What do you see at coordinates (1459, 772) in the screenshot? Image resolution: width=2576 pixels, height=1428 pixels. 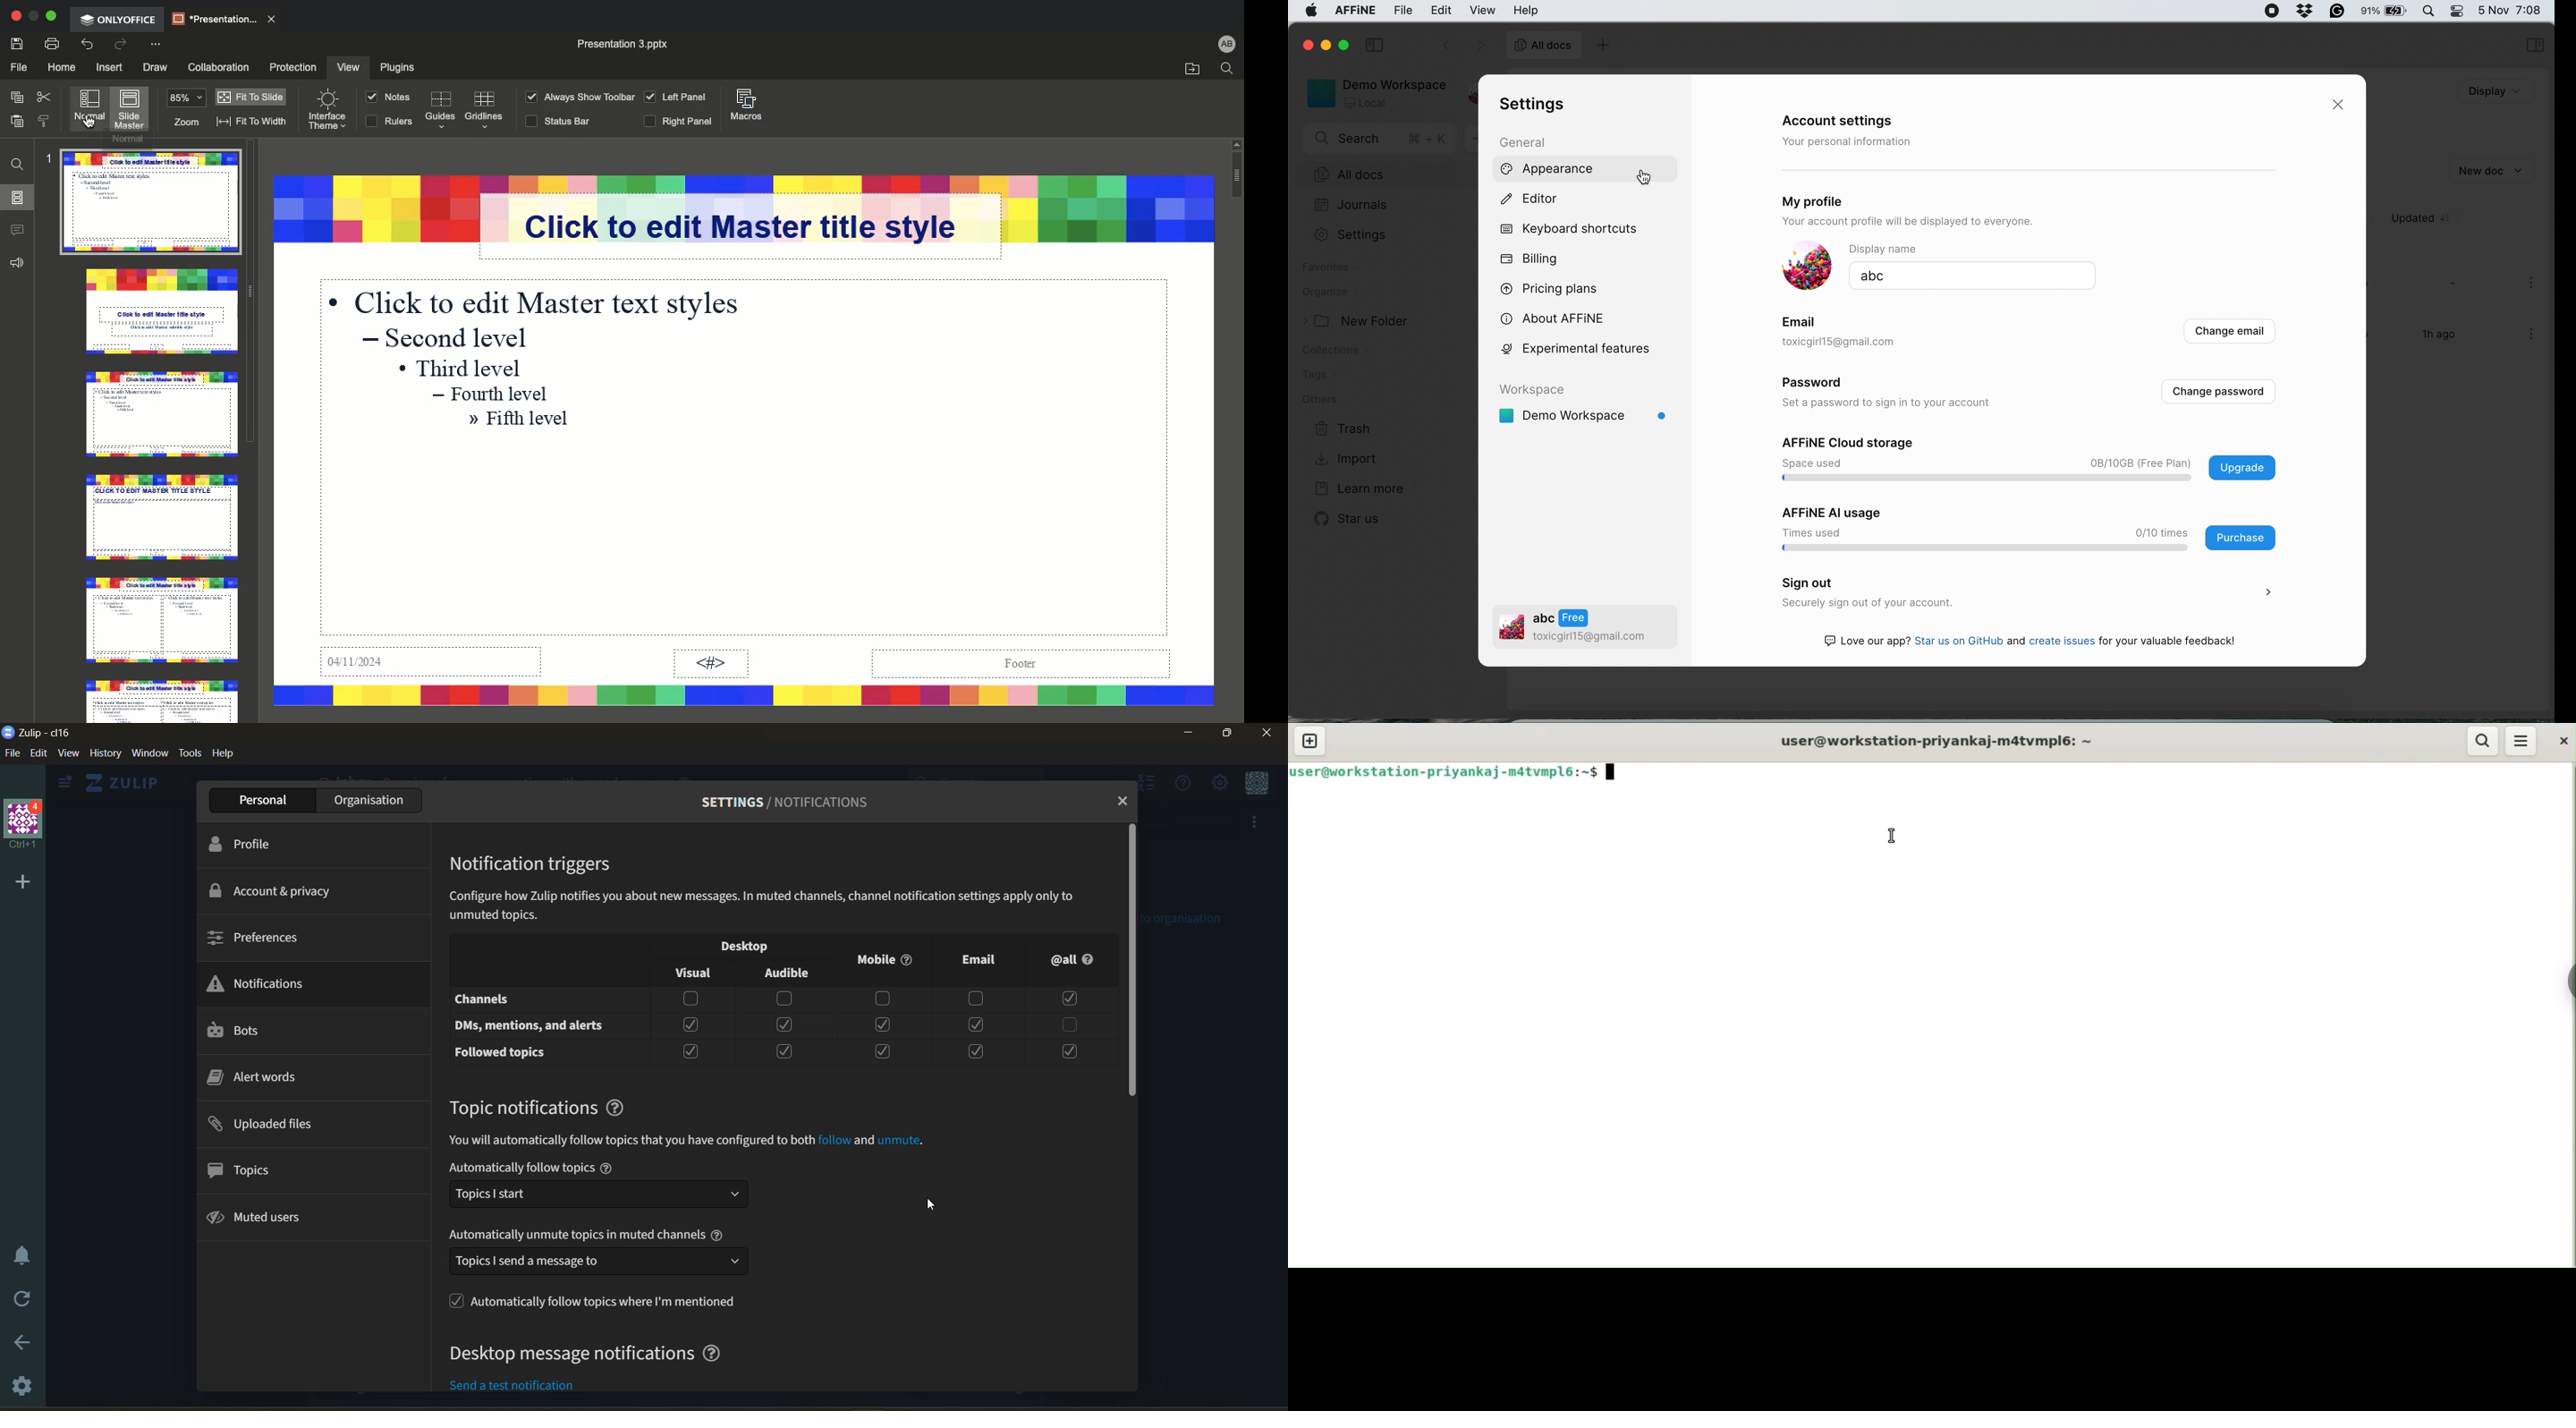 I see `ser@workstation-priyankaj-matvmpl6:~$ | |` at bounding box center [1459, 772].